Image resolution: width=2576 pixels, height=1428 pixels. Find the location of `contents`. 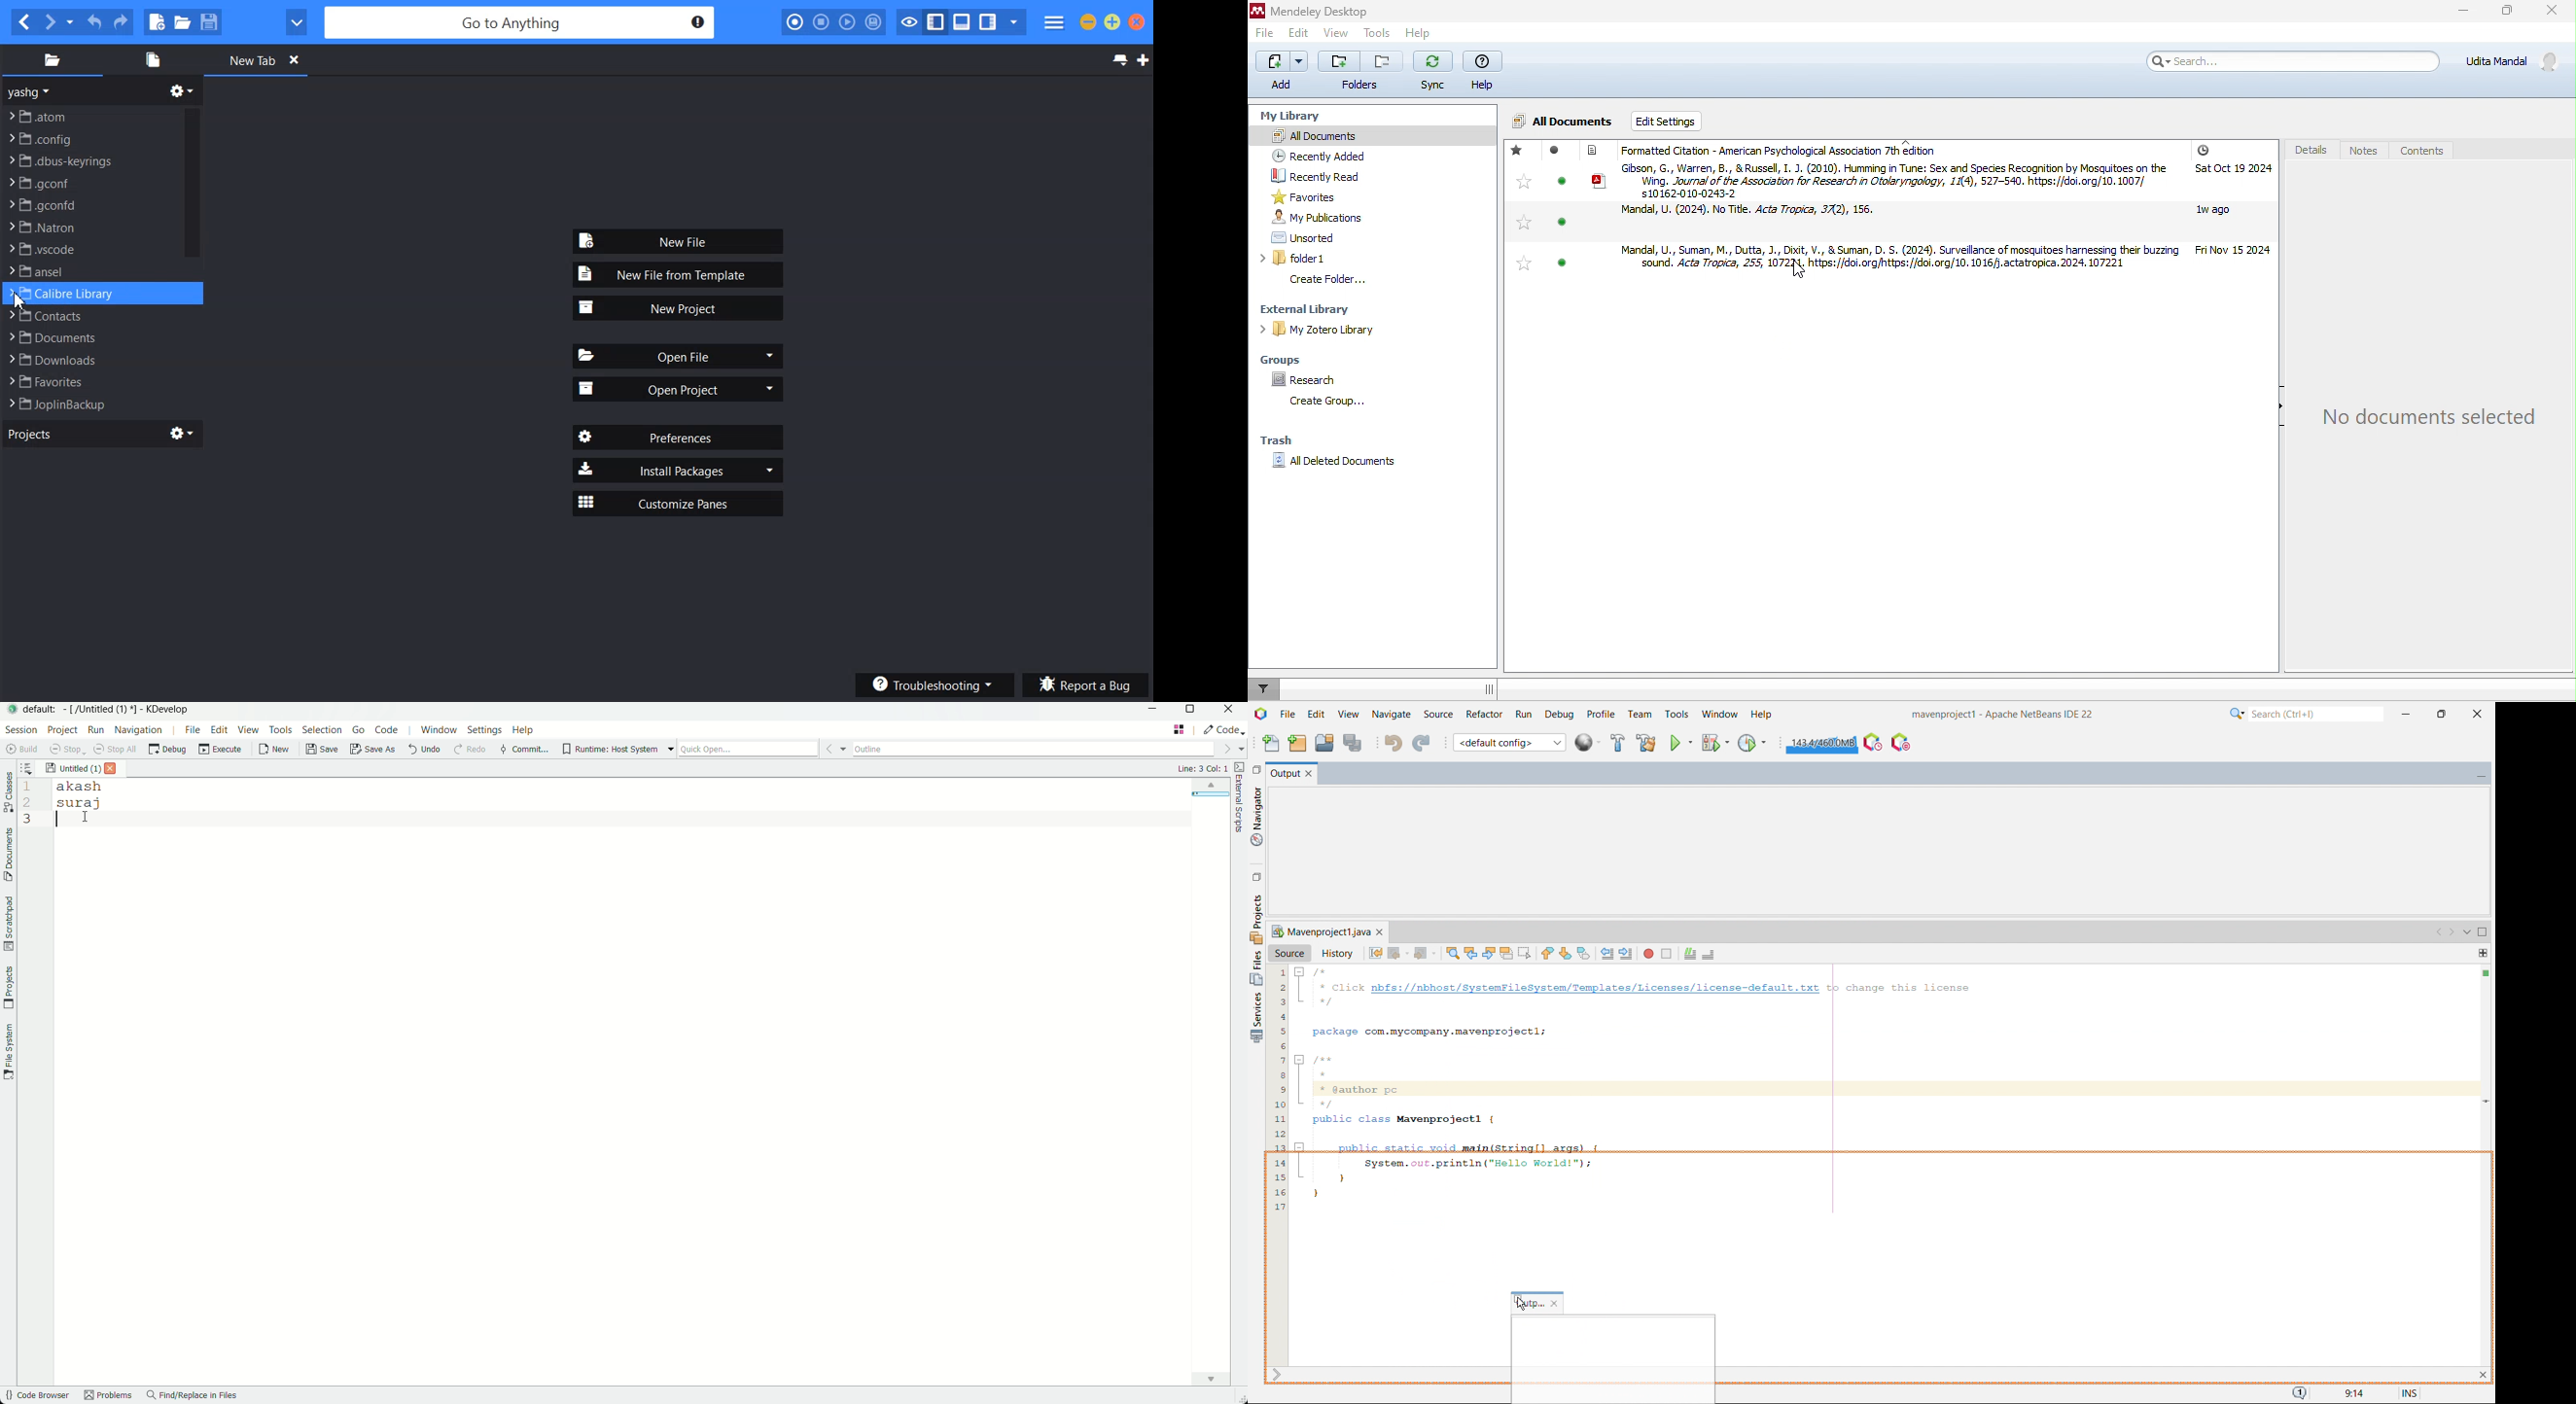

contents is located at coordinates (2424, 152).